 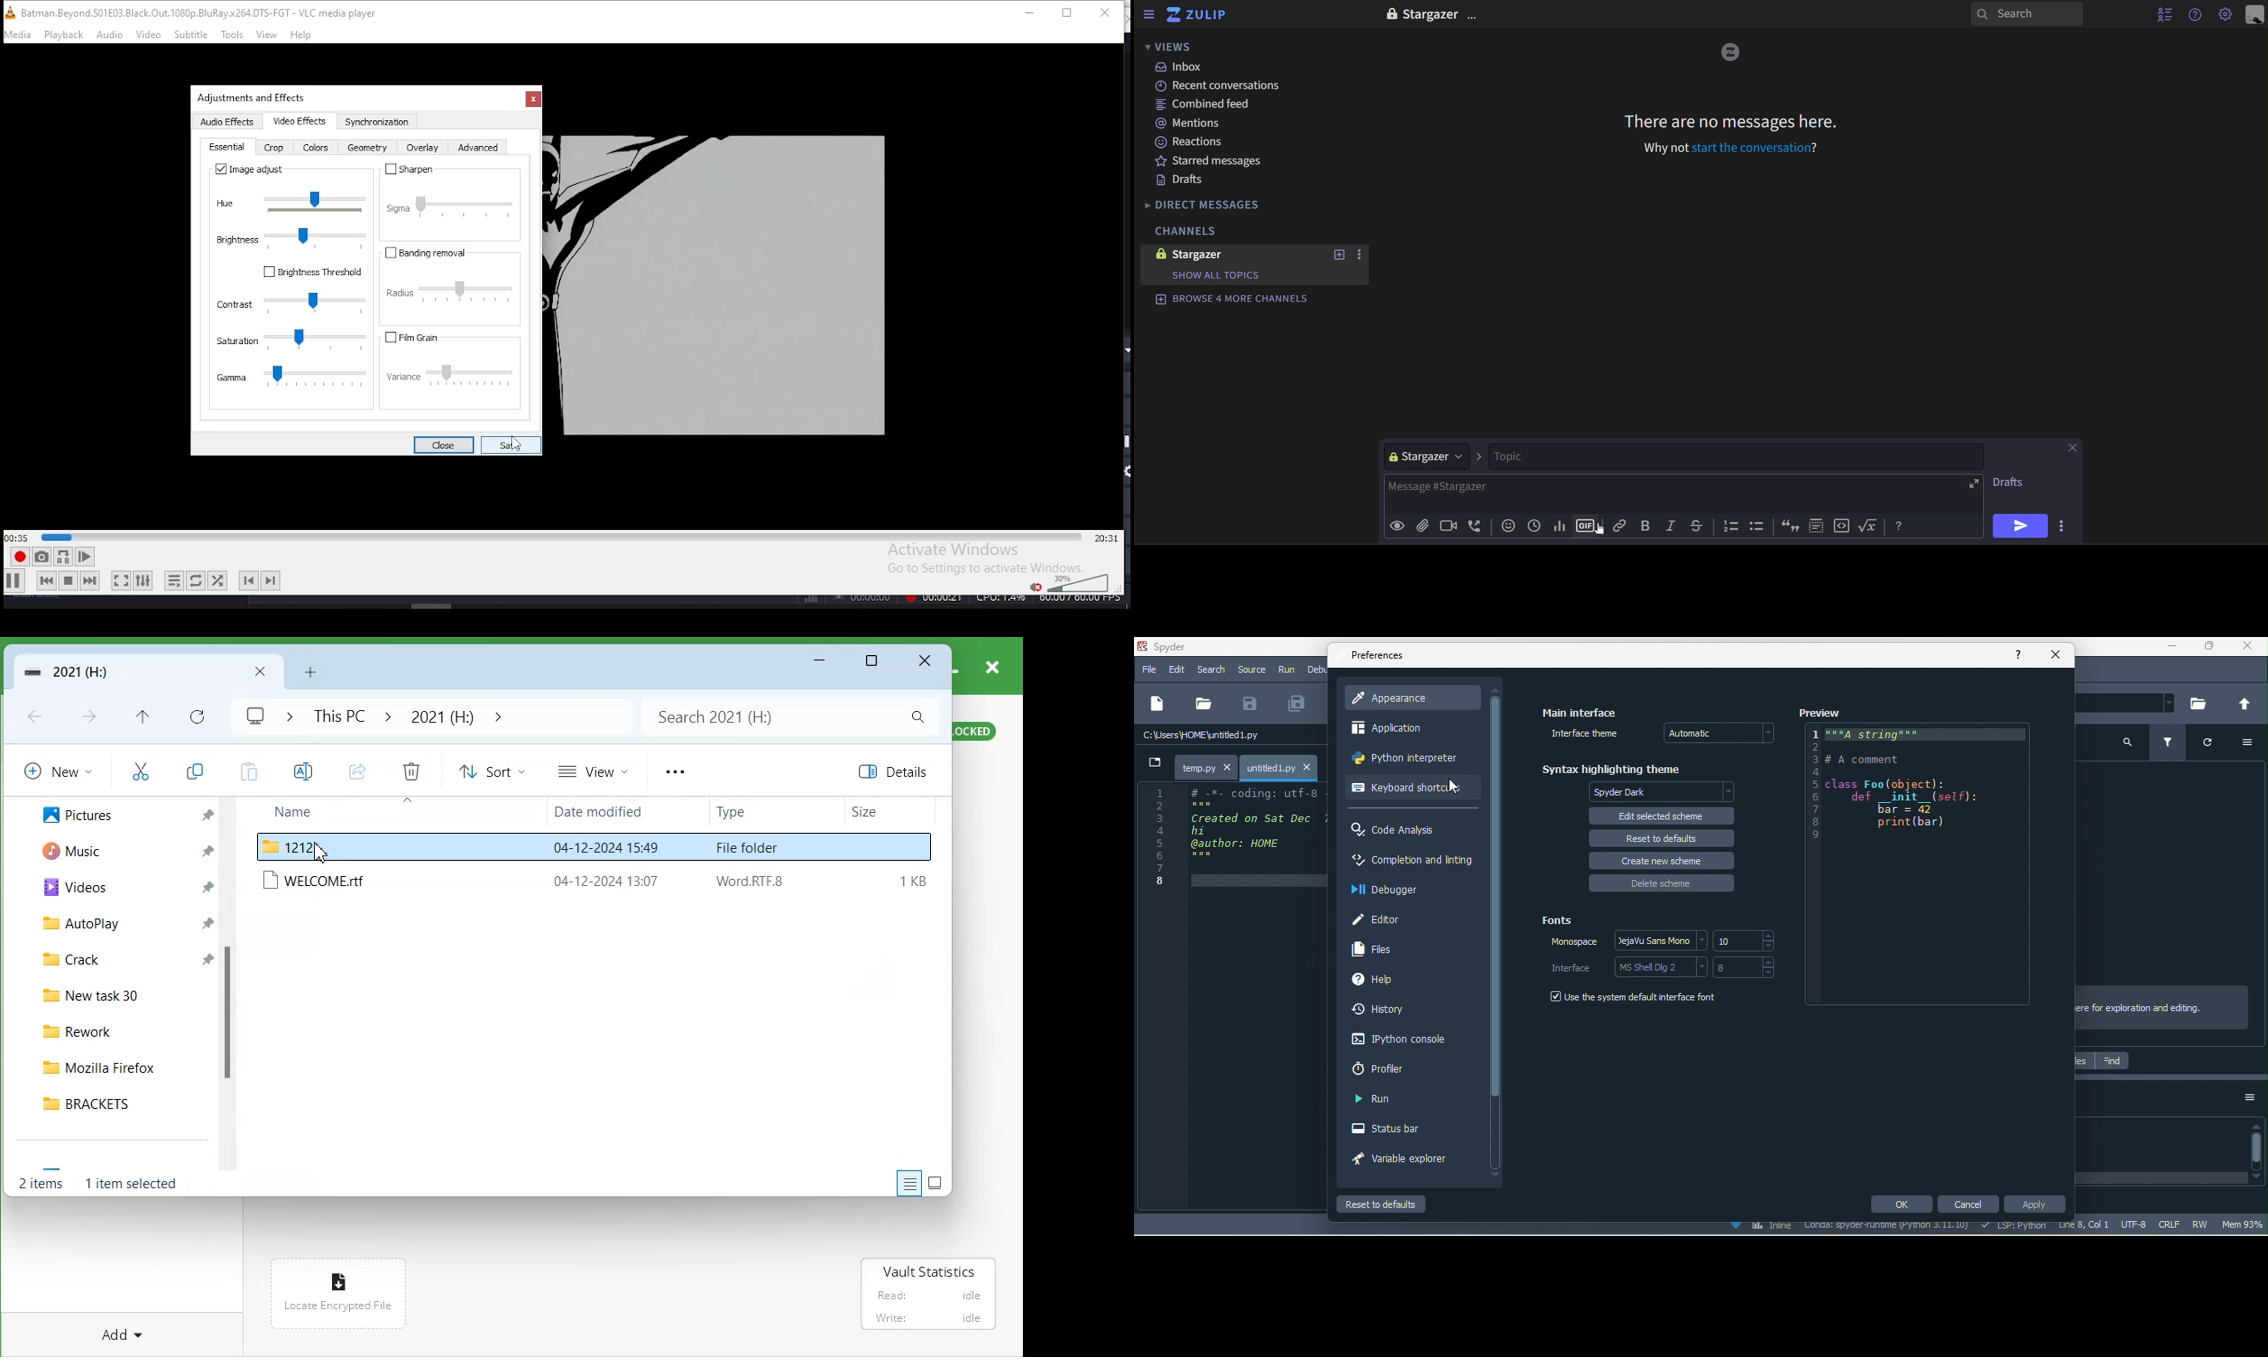 I want to click on fonts, so click(x=1558, y=918).